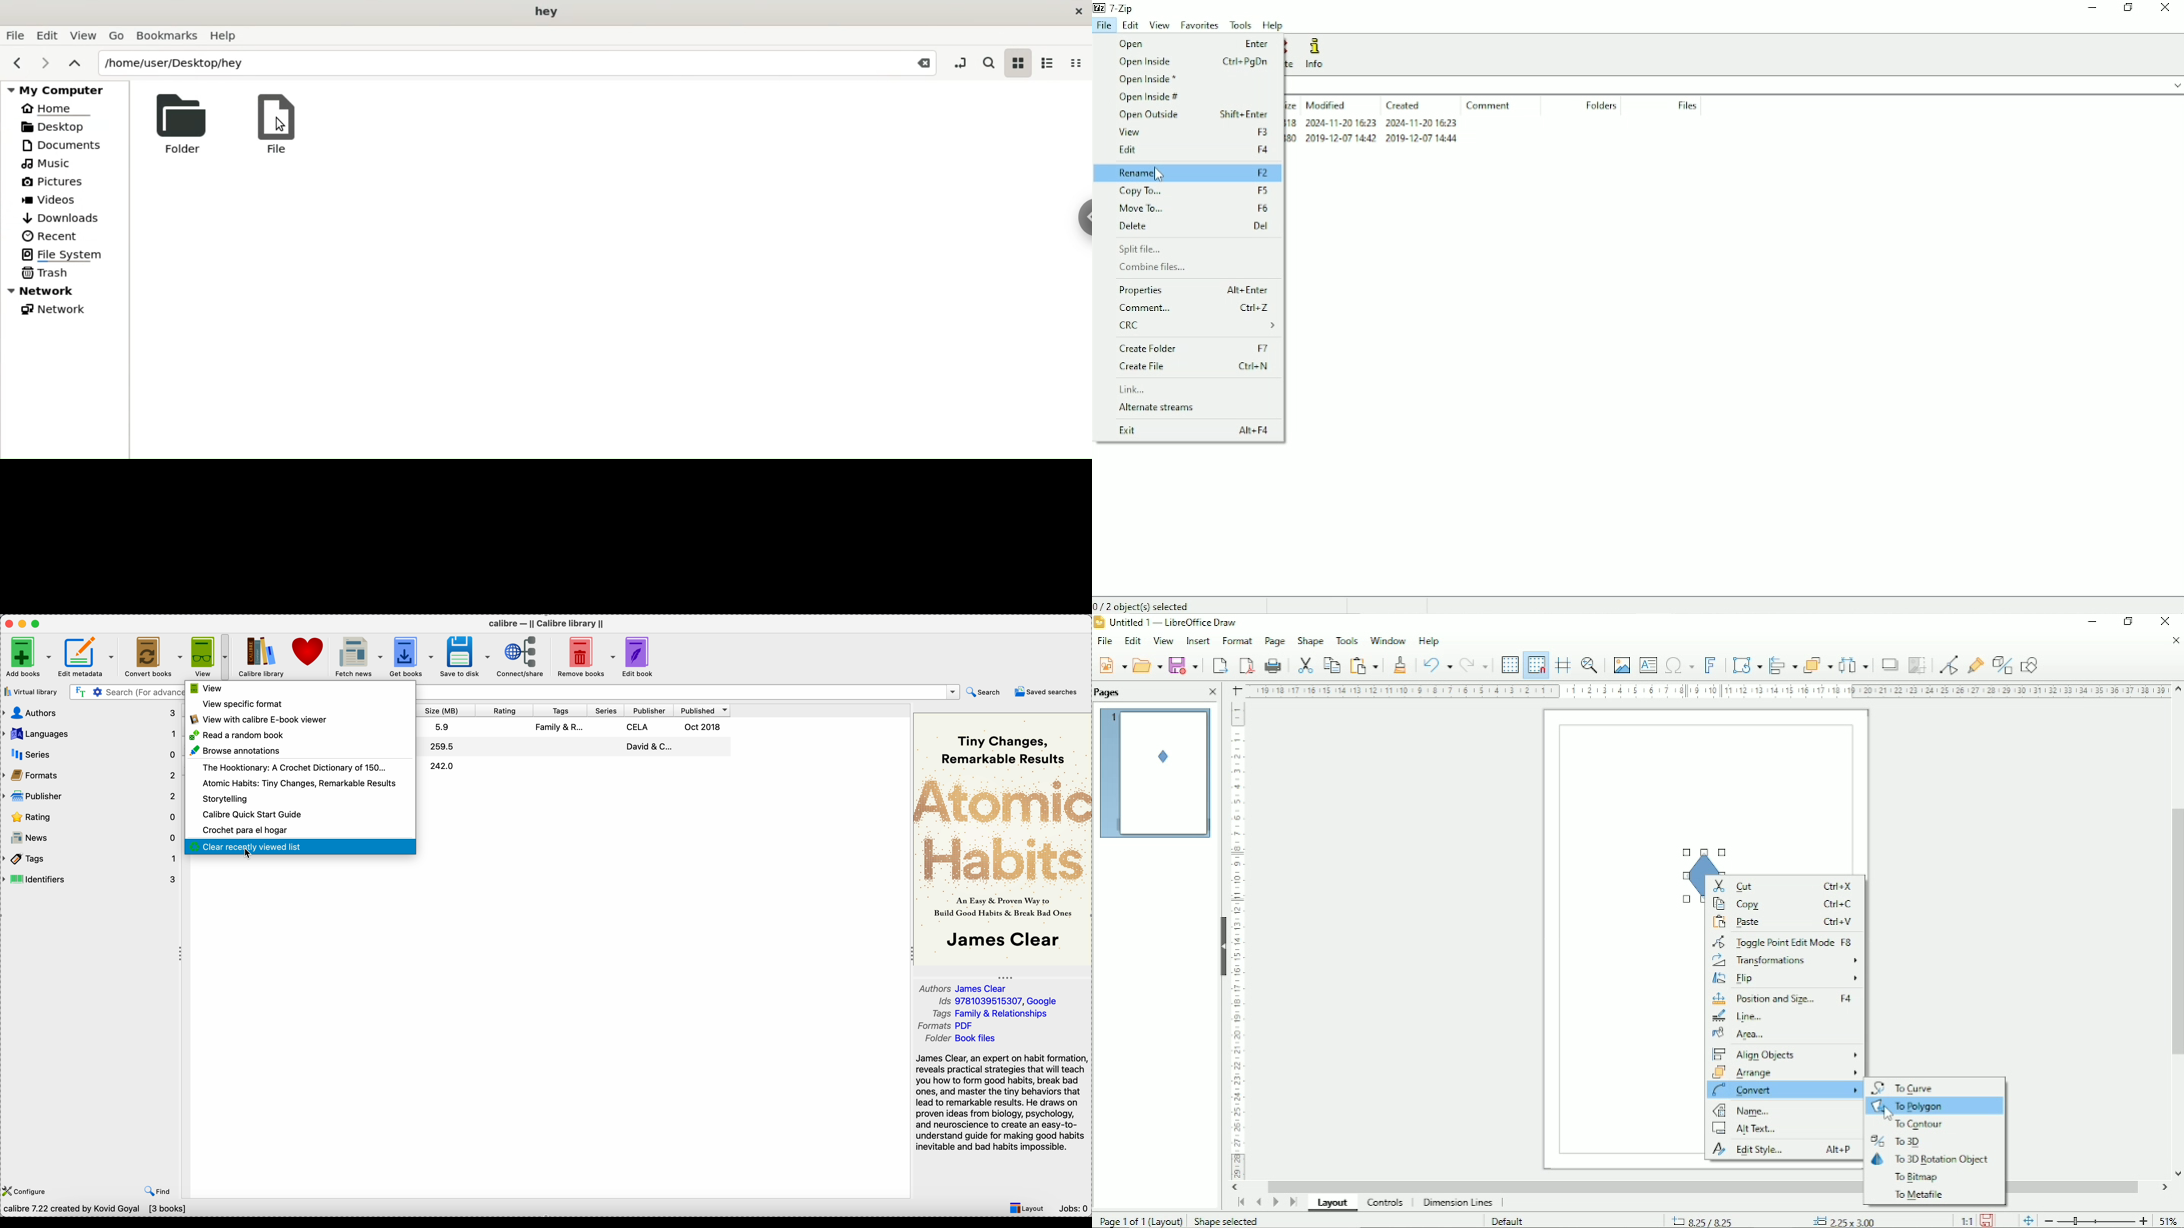 The height and width of the screenshot is (1232, 2184). What do you see at coordinates (1889, 664) in the screenshot?
I see `Shadow` at bounding box center [1889, 664].